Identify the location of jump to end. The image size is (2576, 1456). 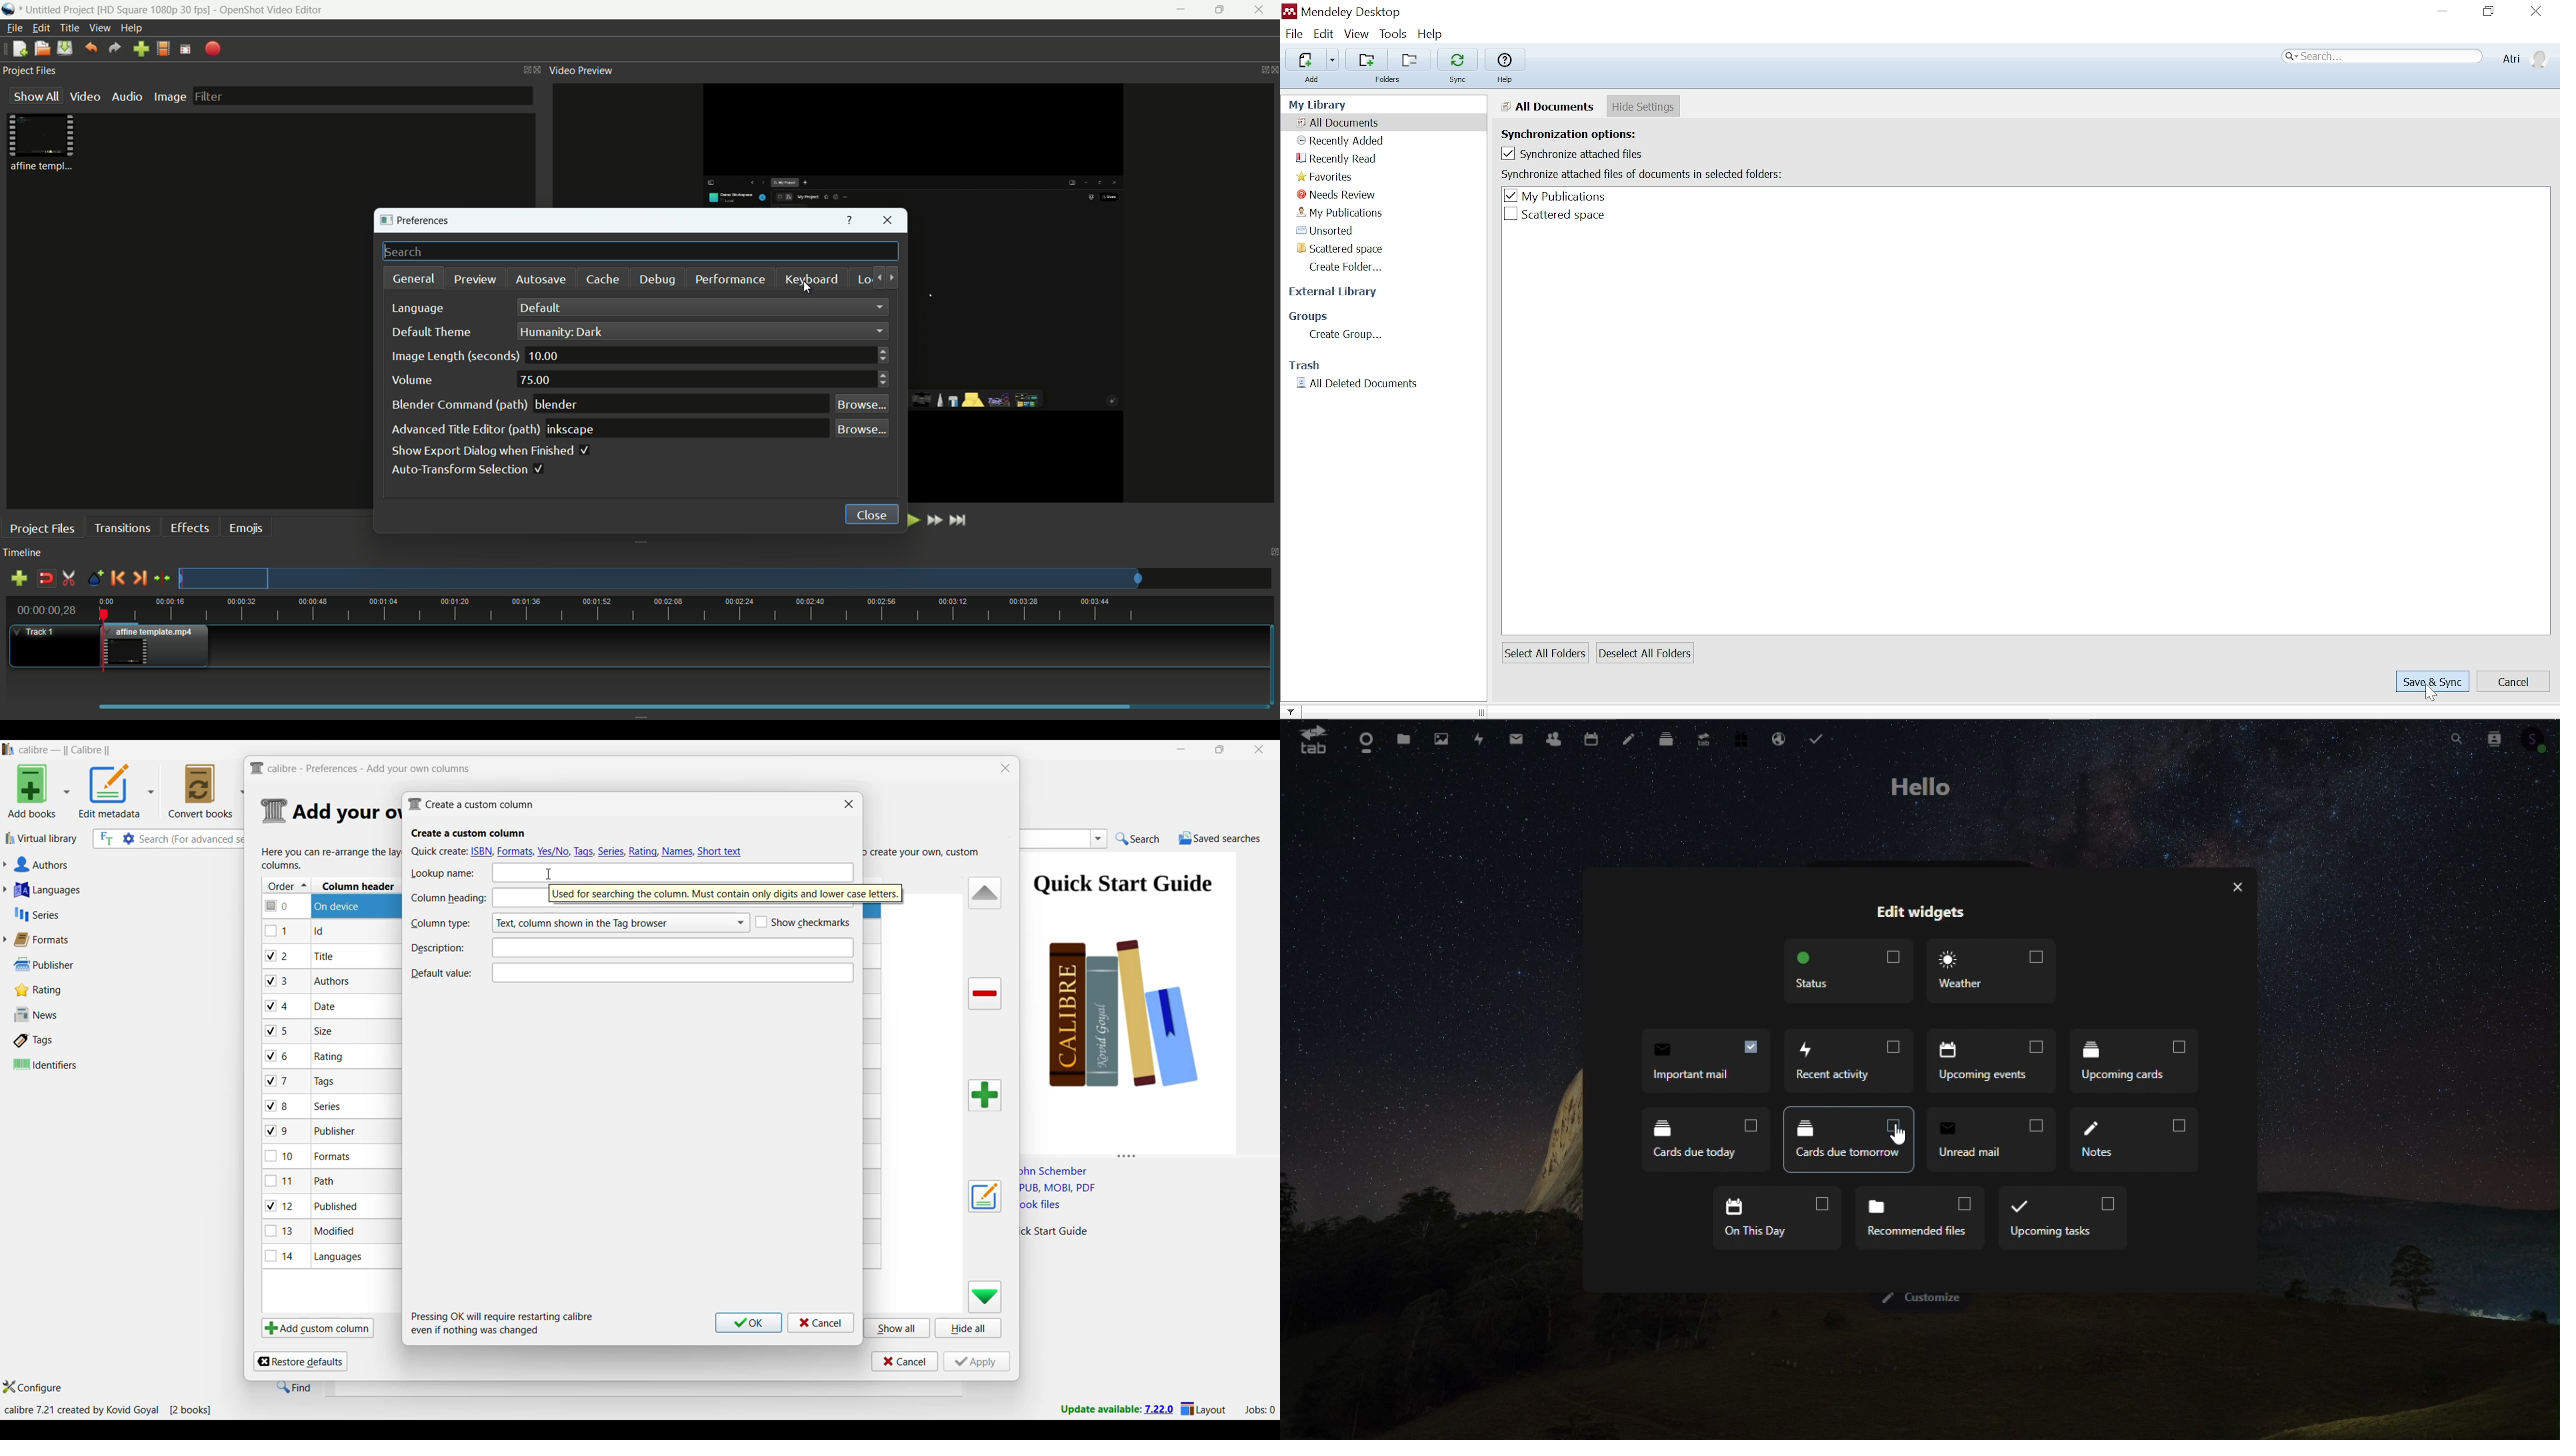
(961, 519).